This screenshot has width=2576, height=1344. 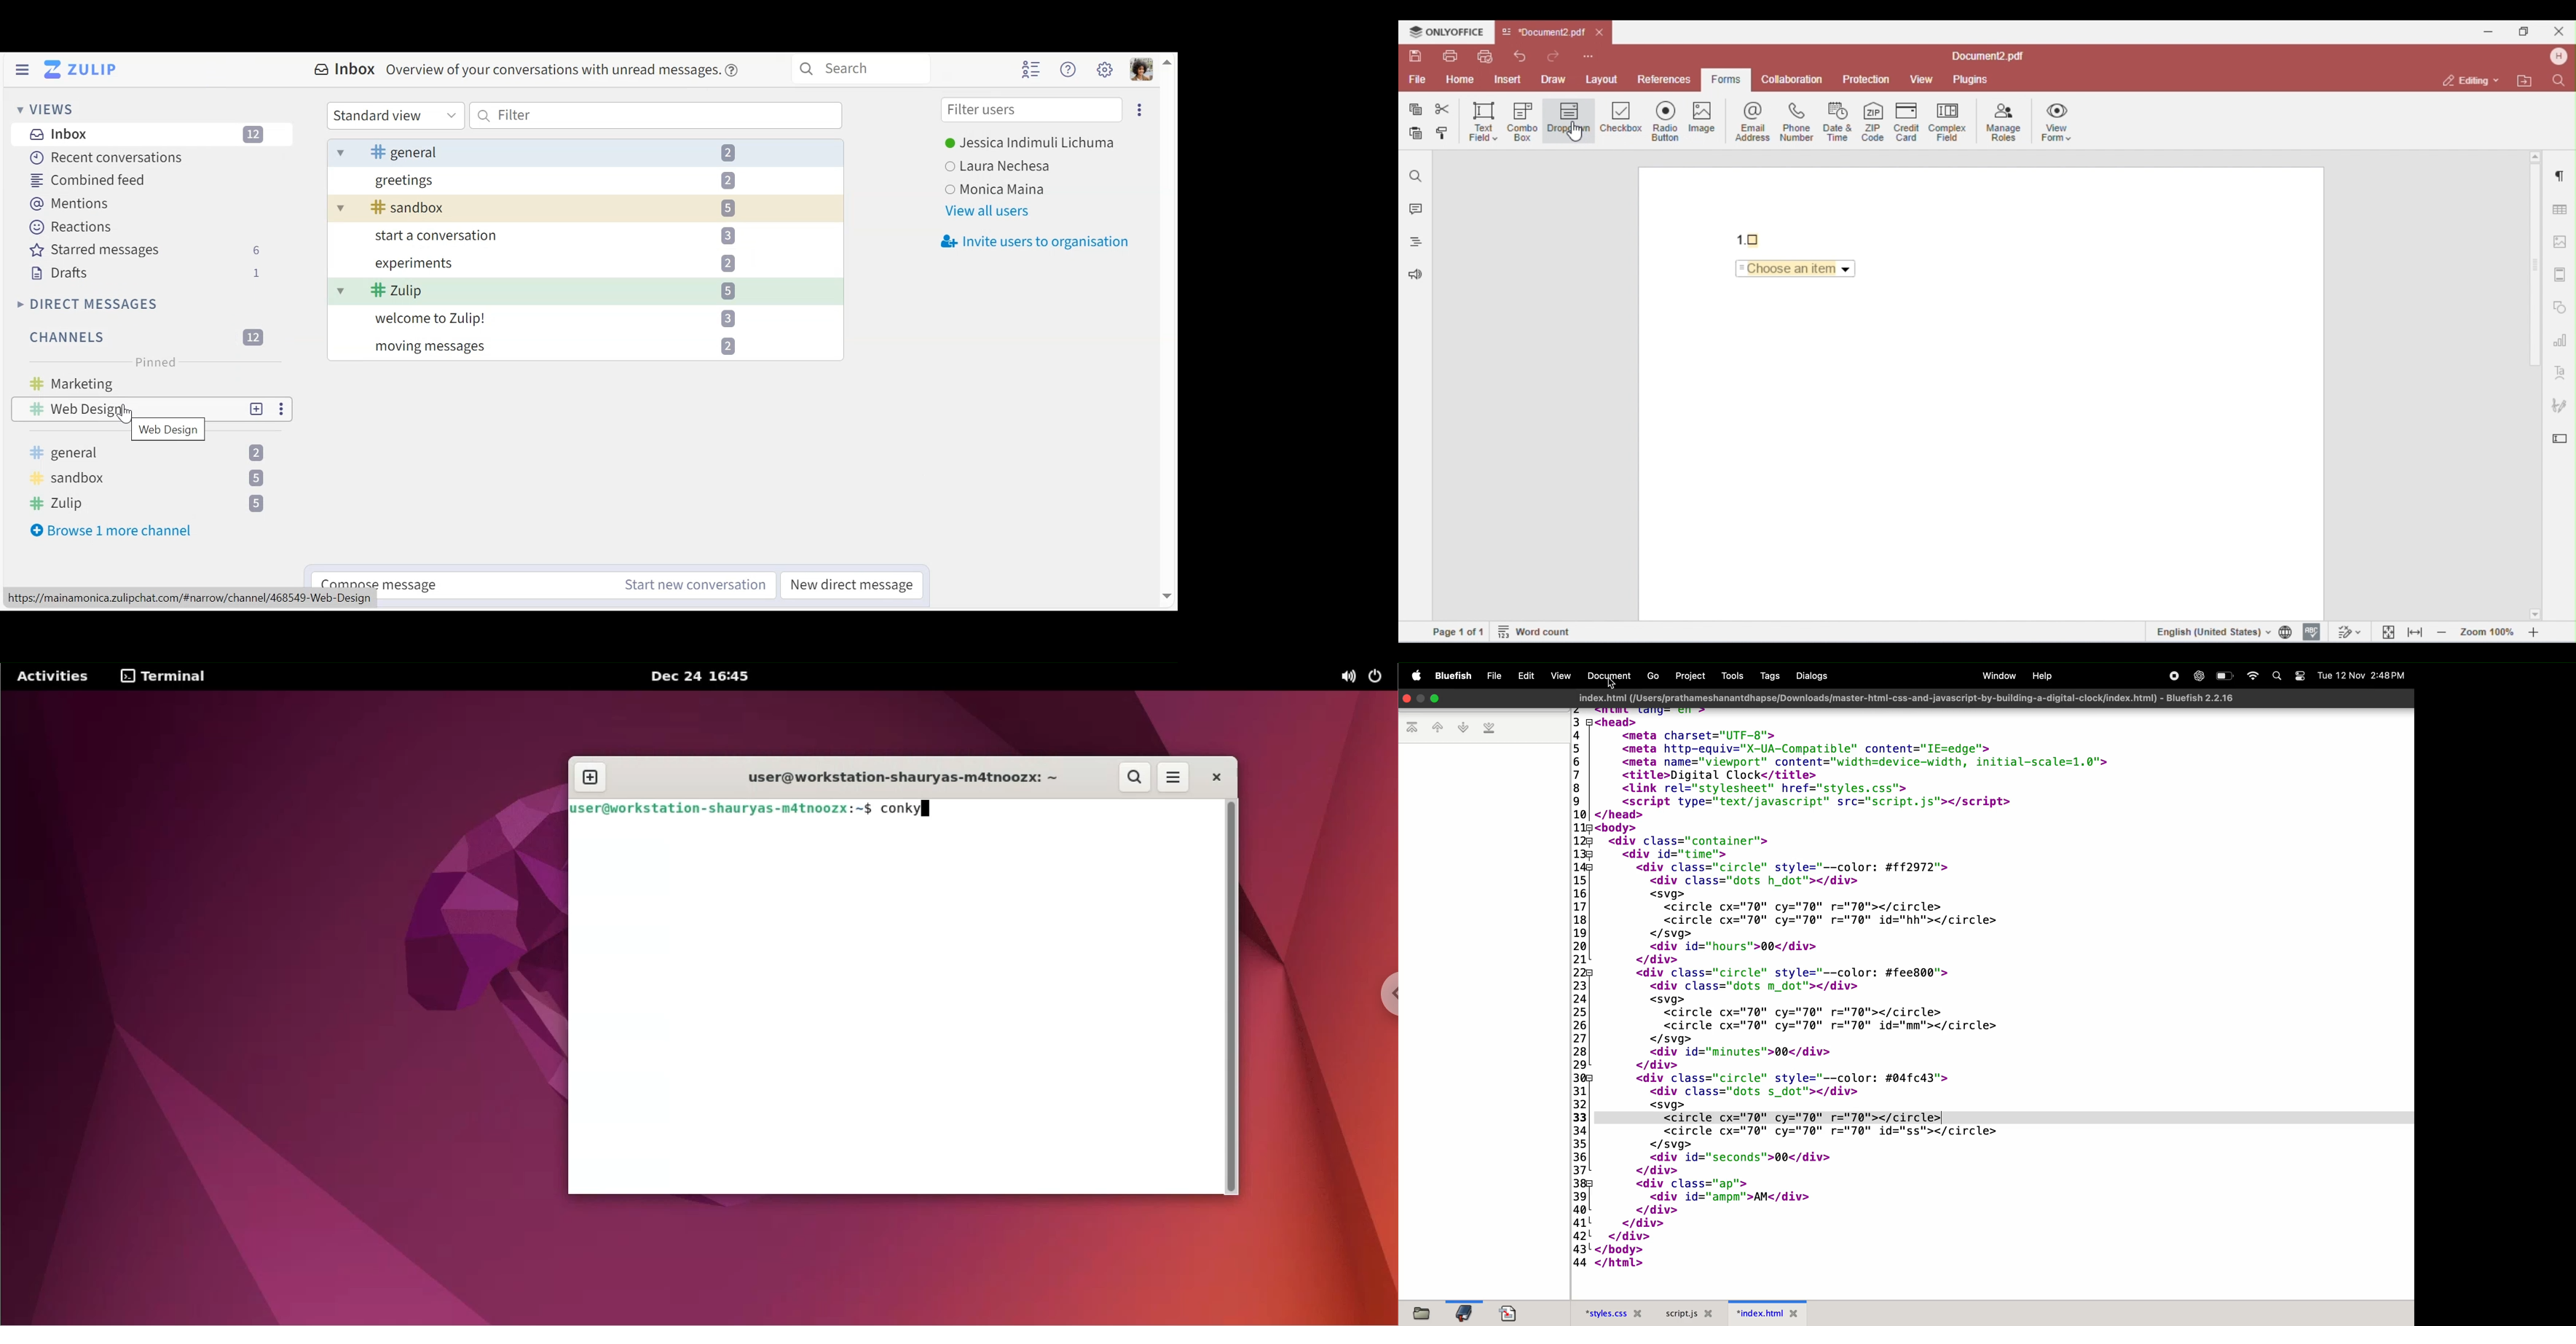 What do you see at coordinates (257, 410) in the screenshot?
I see `New topic` at bounding box center [257, 410].